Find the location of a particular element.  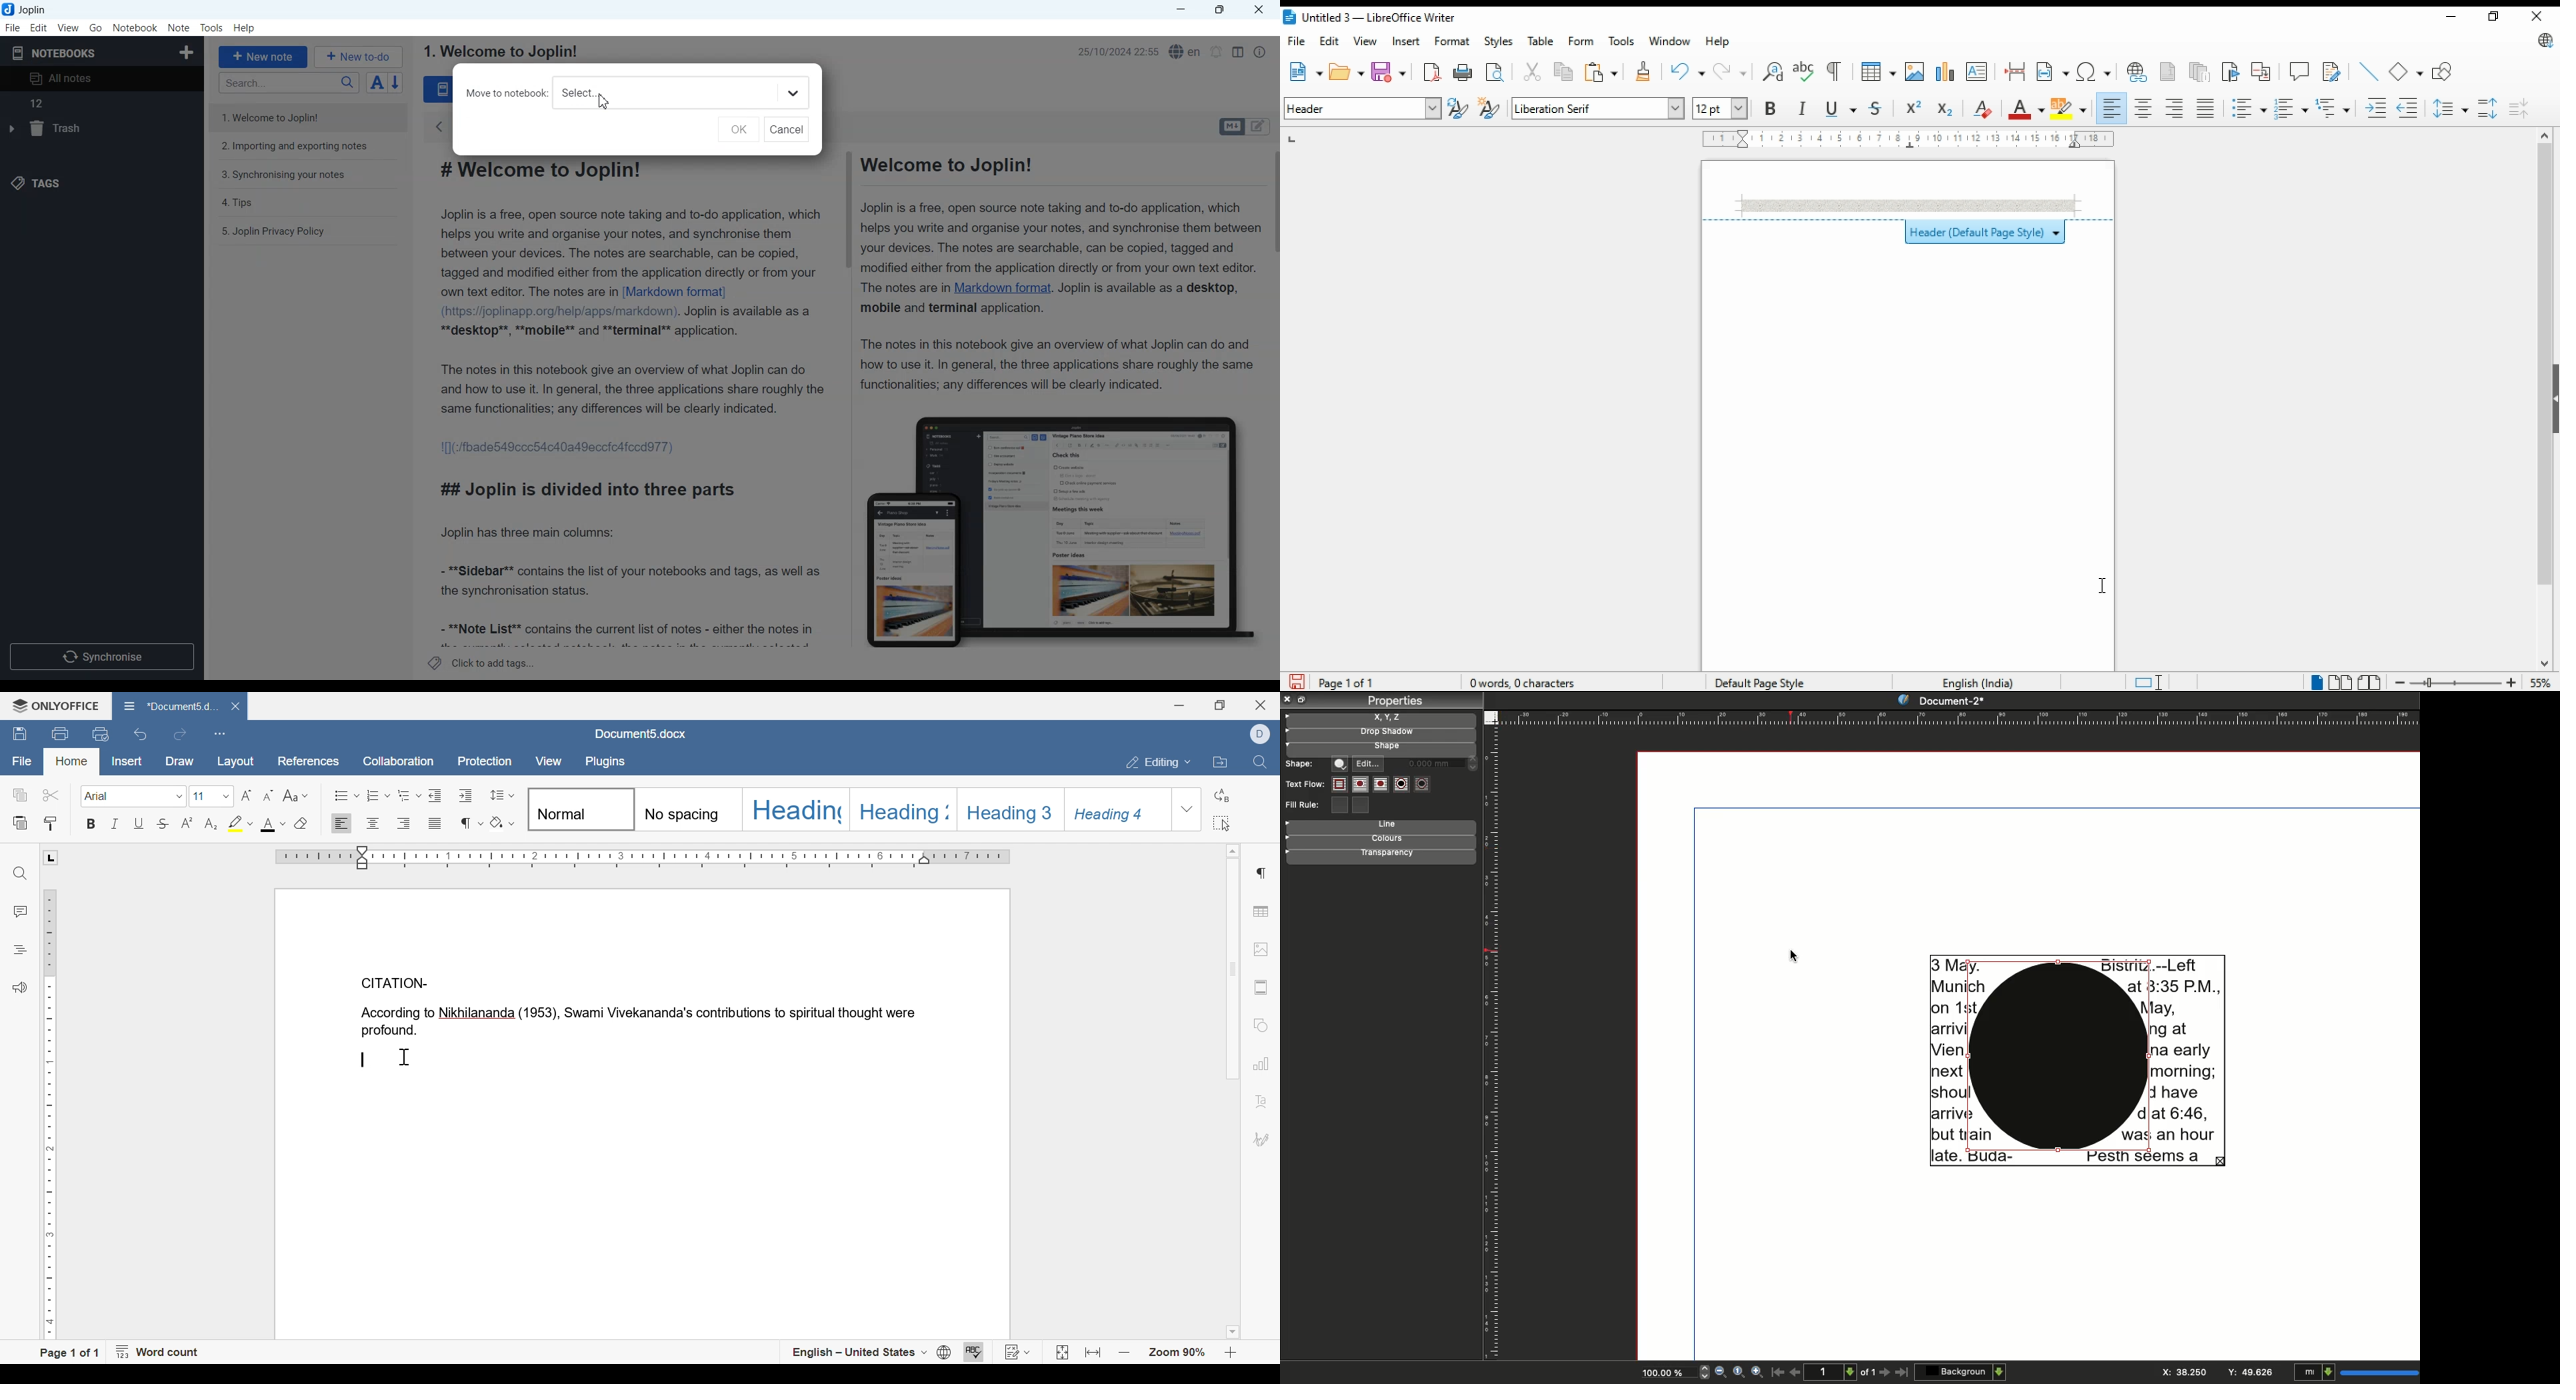

Properties is located at coordinates (1392, 702).